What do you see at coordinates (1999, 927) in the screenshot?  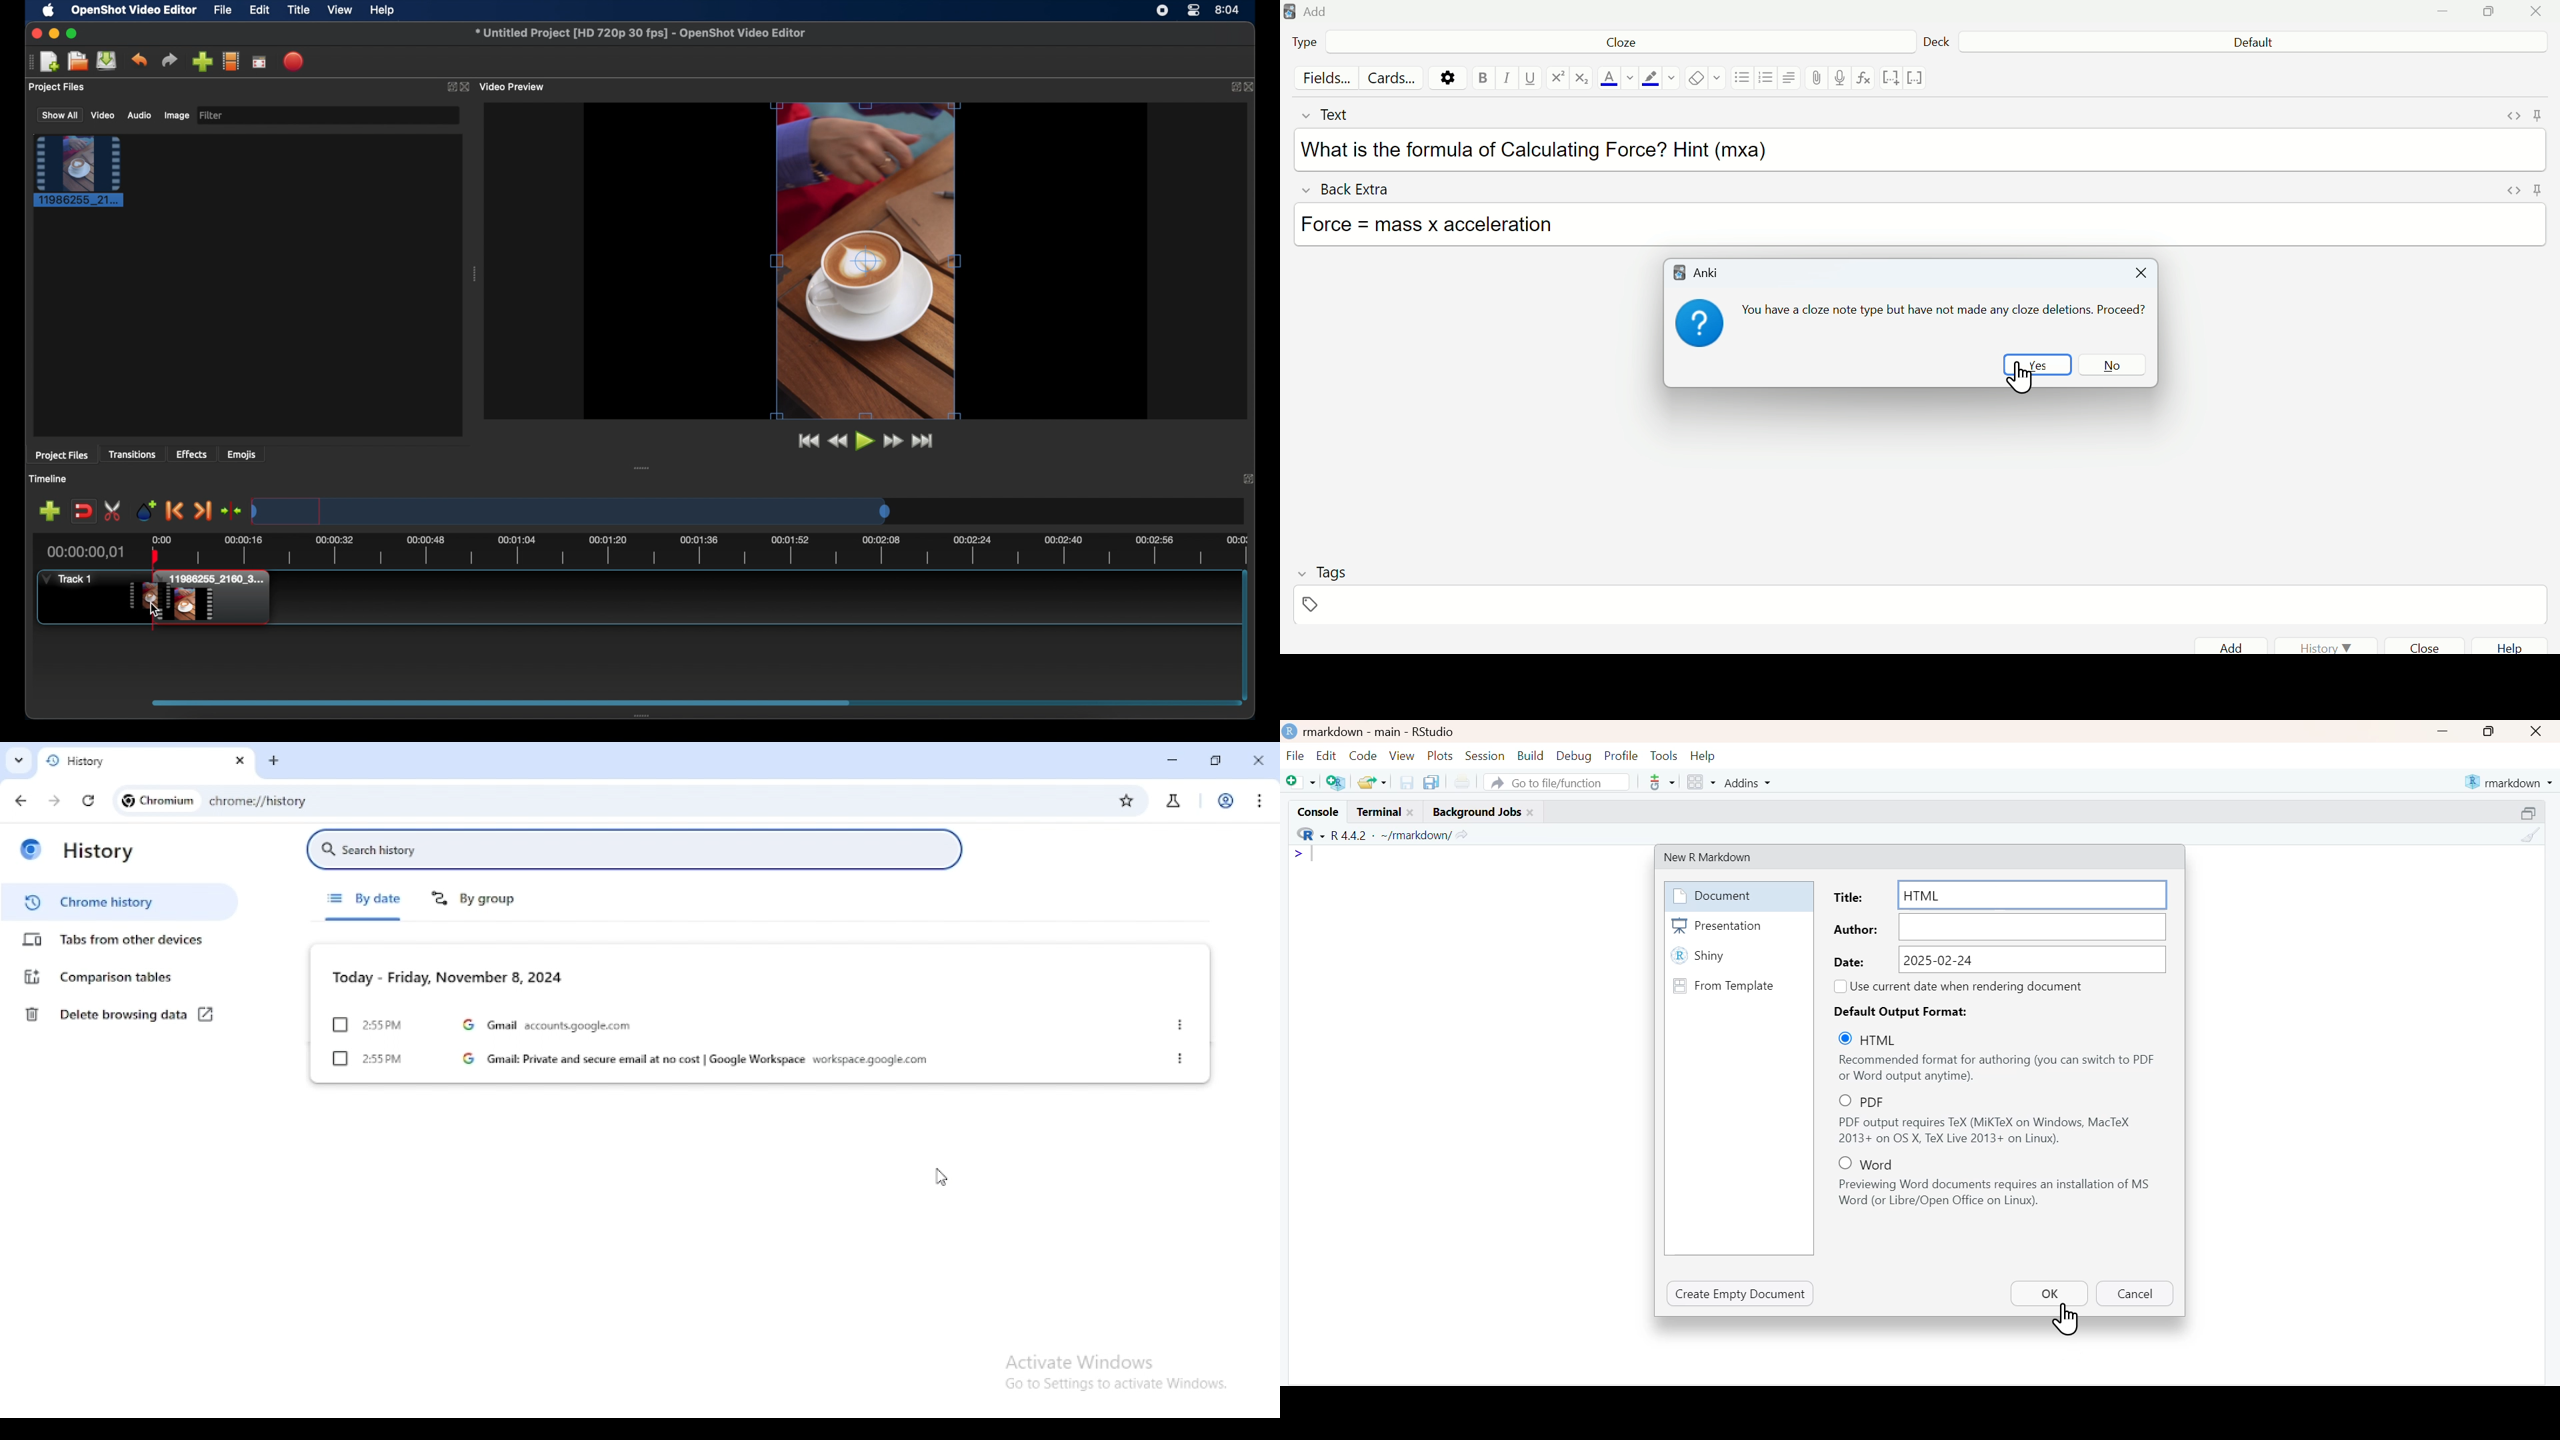 I see `Author` at bounding box center [1999, 927].